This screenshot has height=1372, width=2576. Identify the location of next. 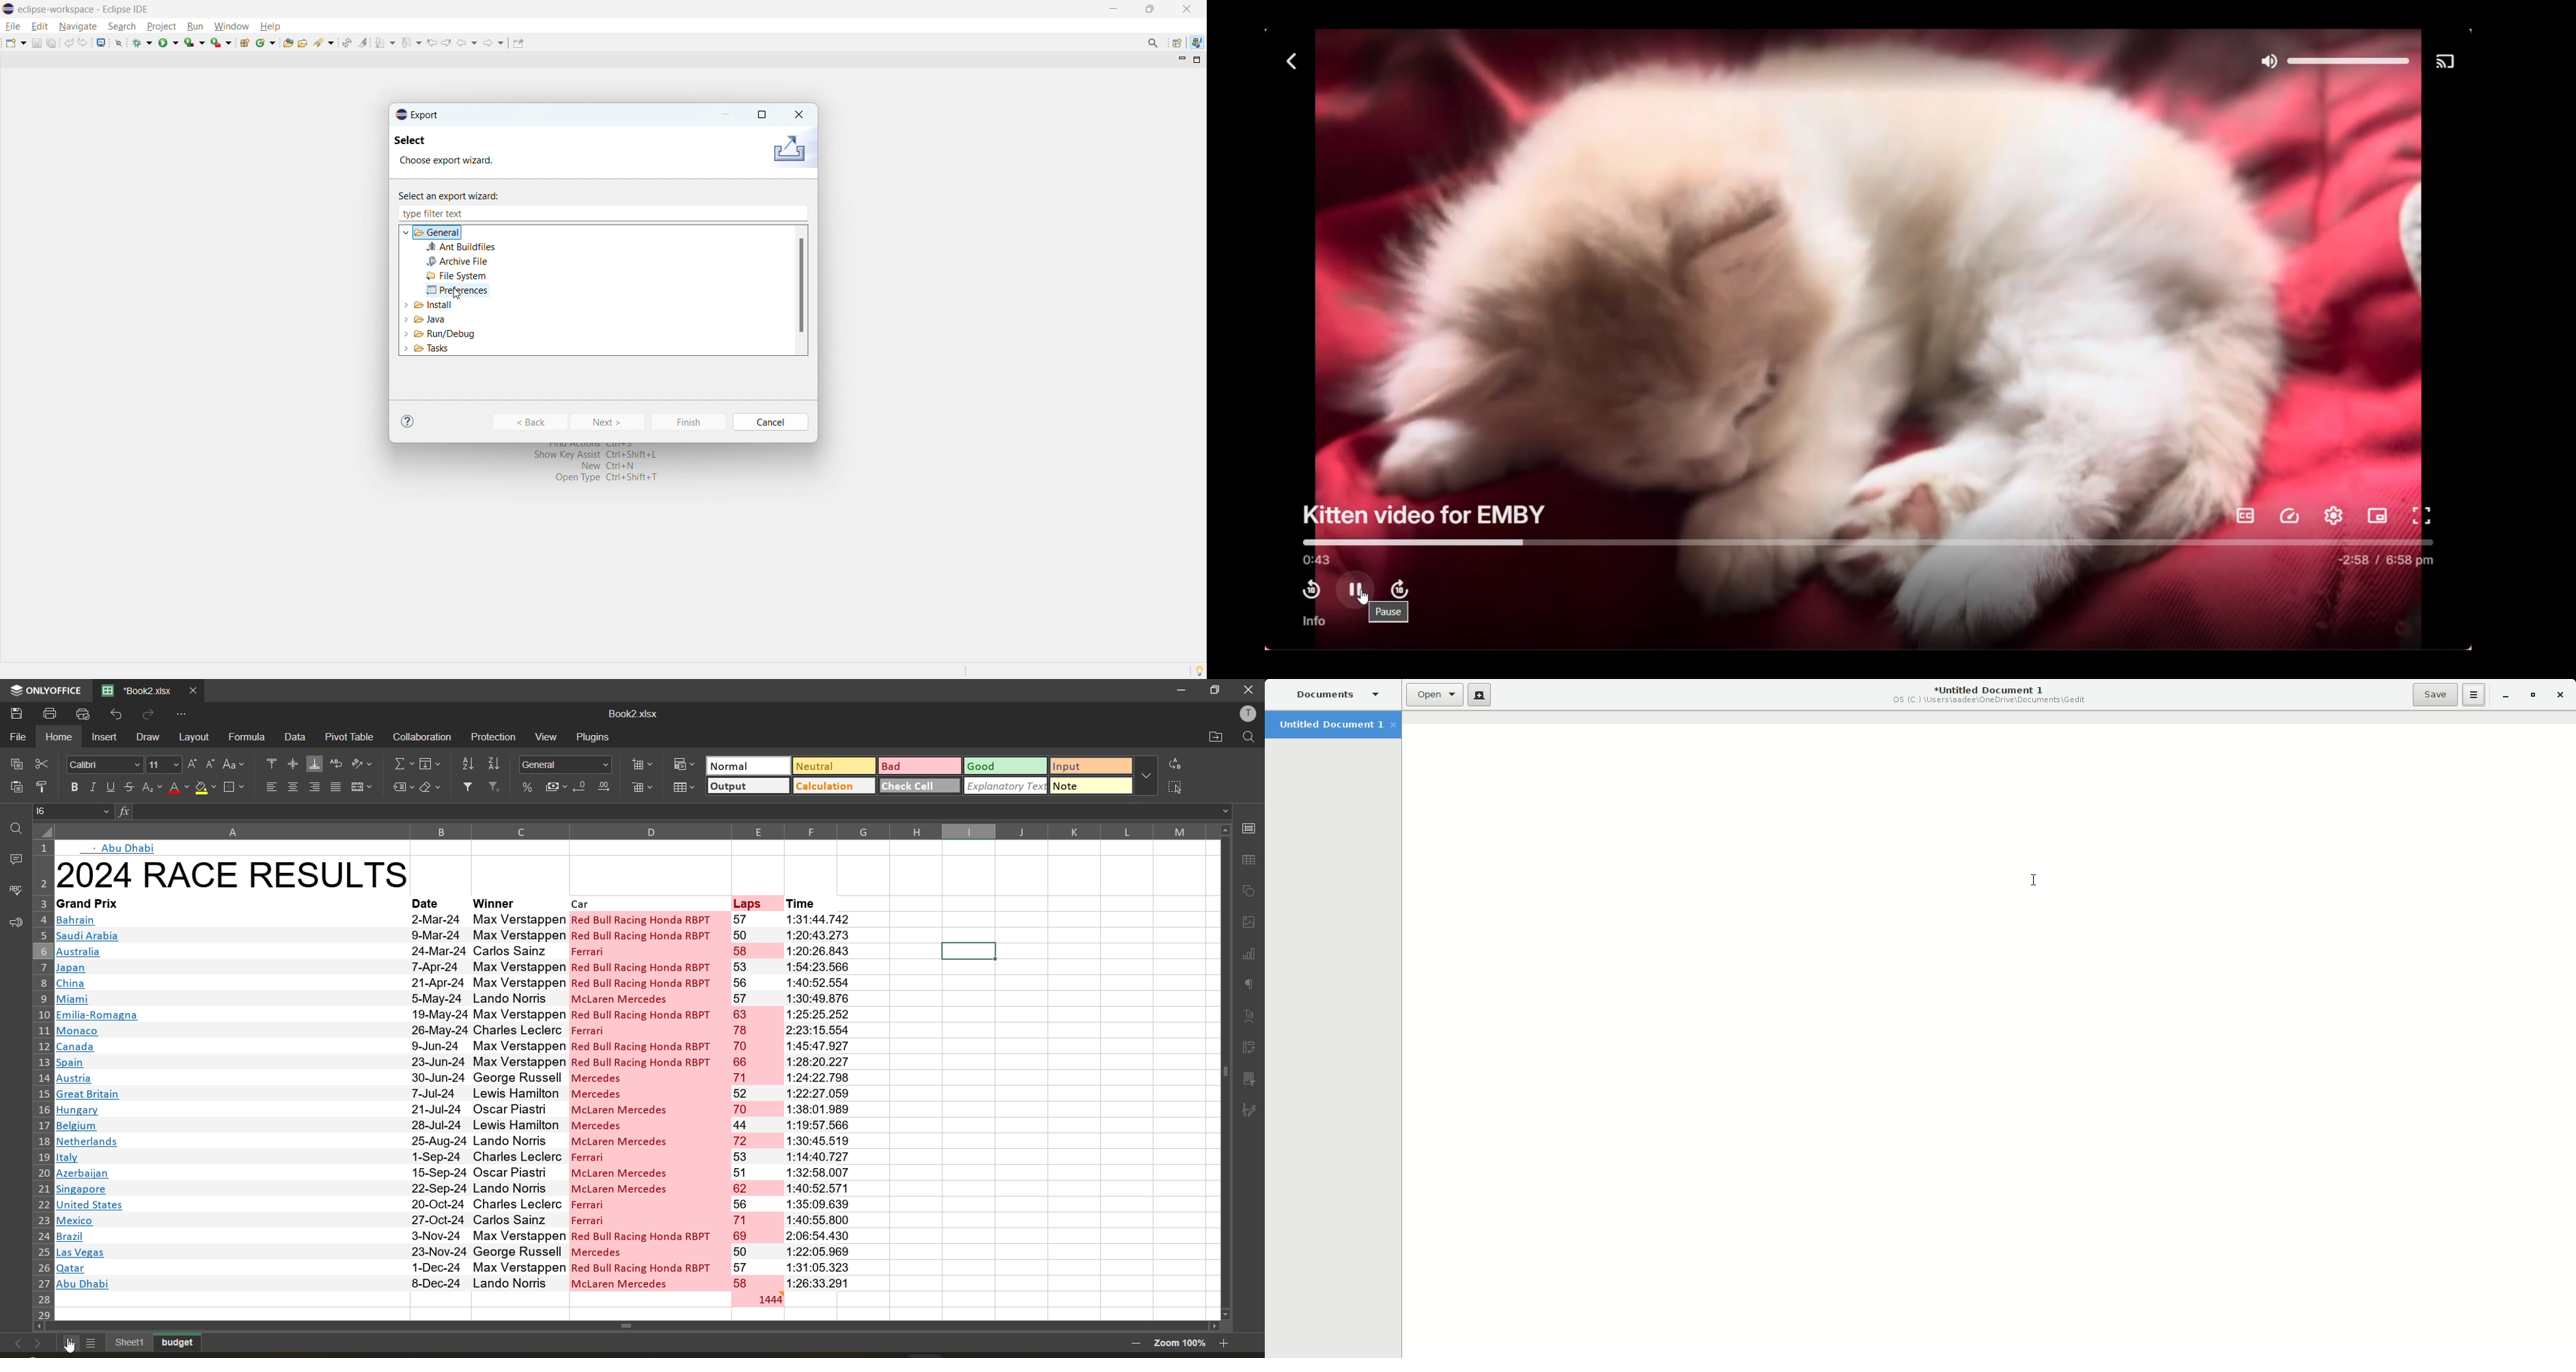
(38, 1342).